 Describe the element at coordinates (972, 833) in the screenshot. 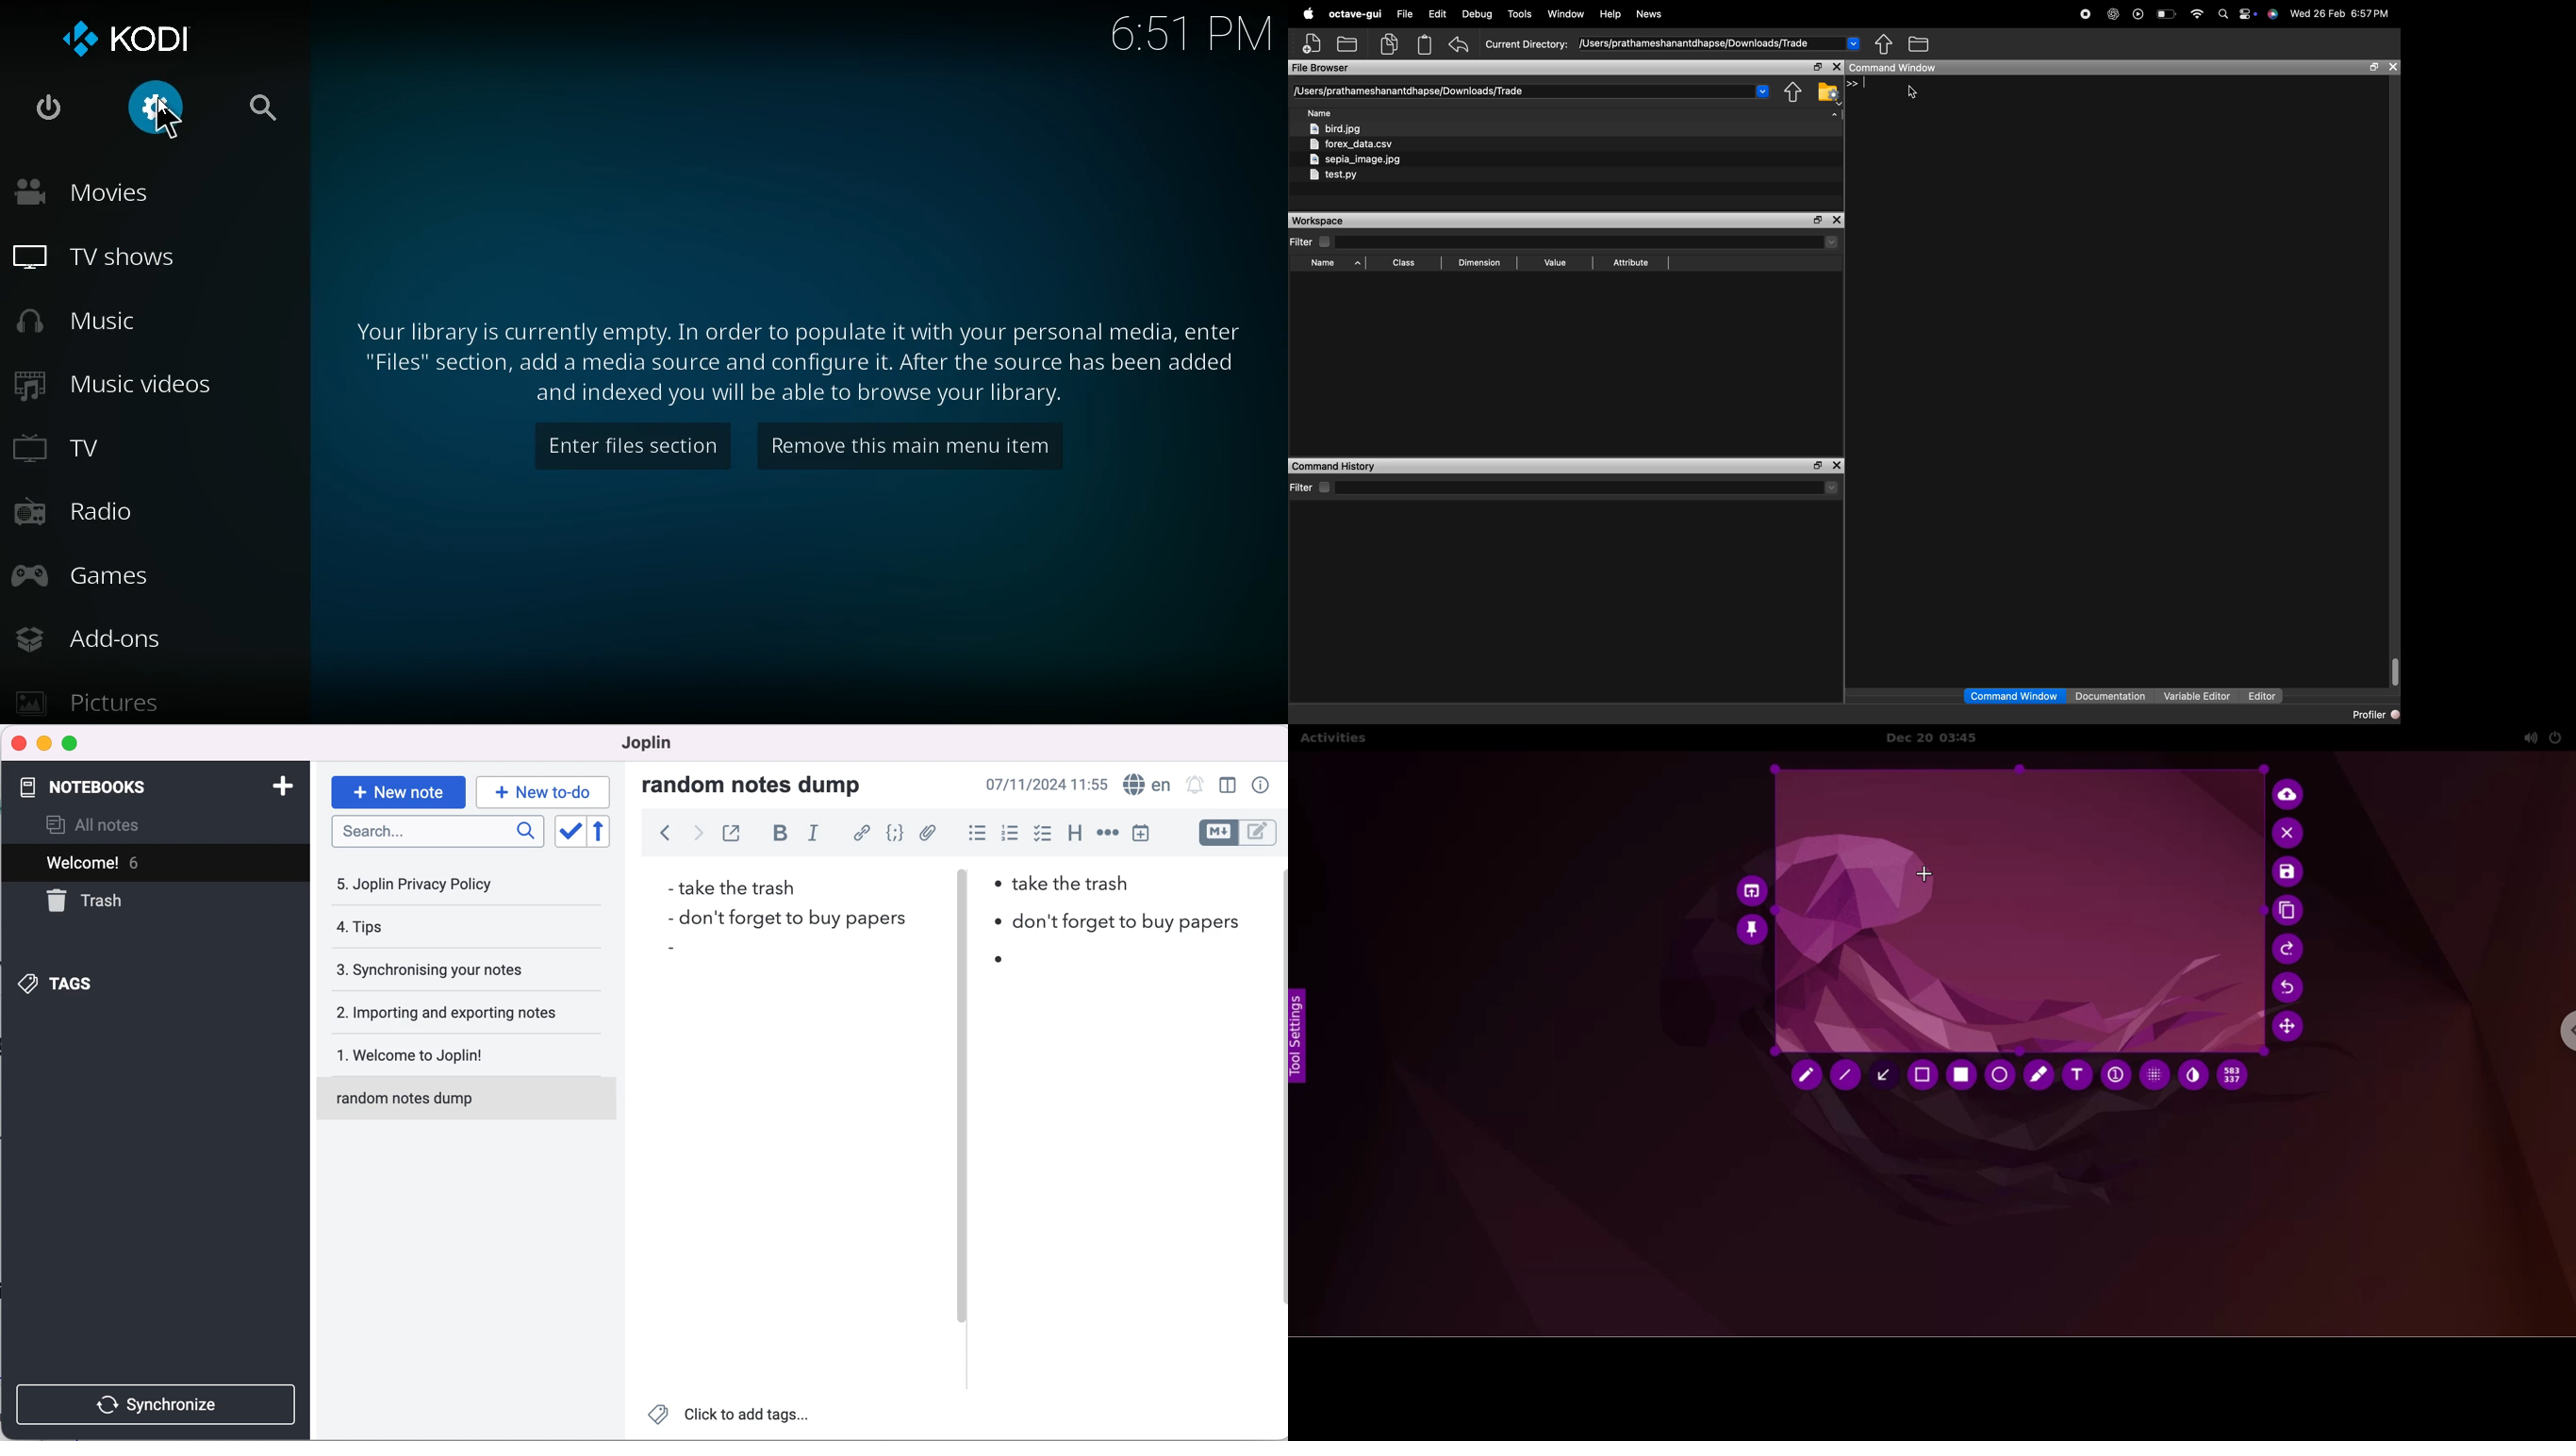

I see `bulleted list` at that location.